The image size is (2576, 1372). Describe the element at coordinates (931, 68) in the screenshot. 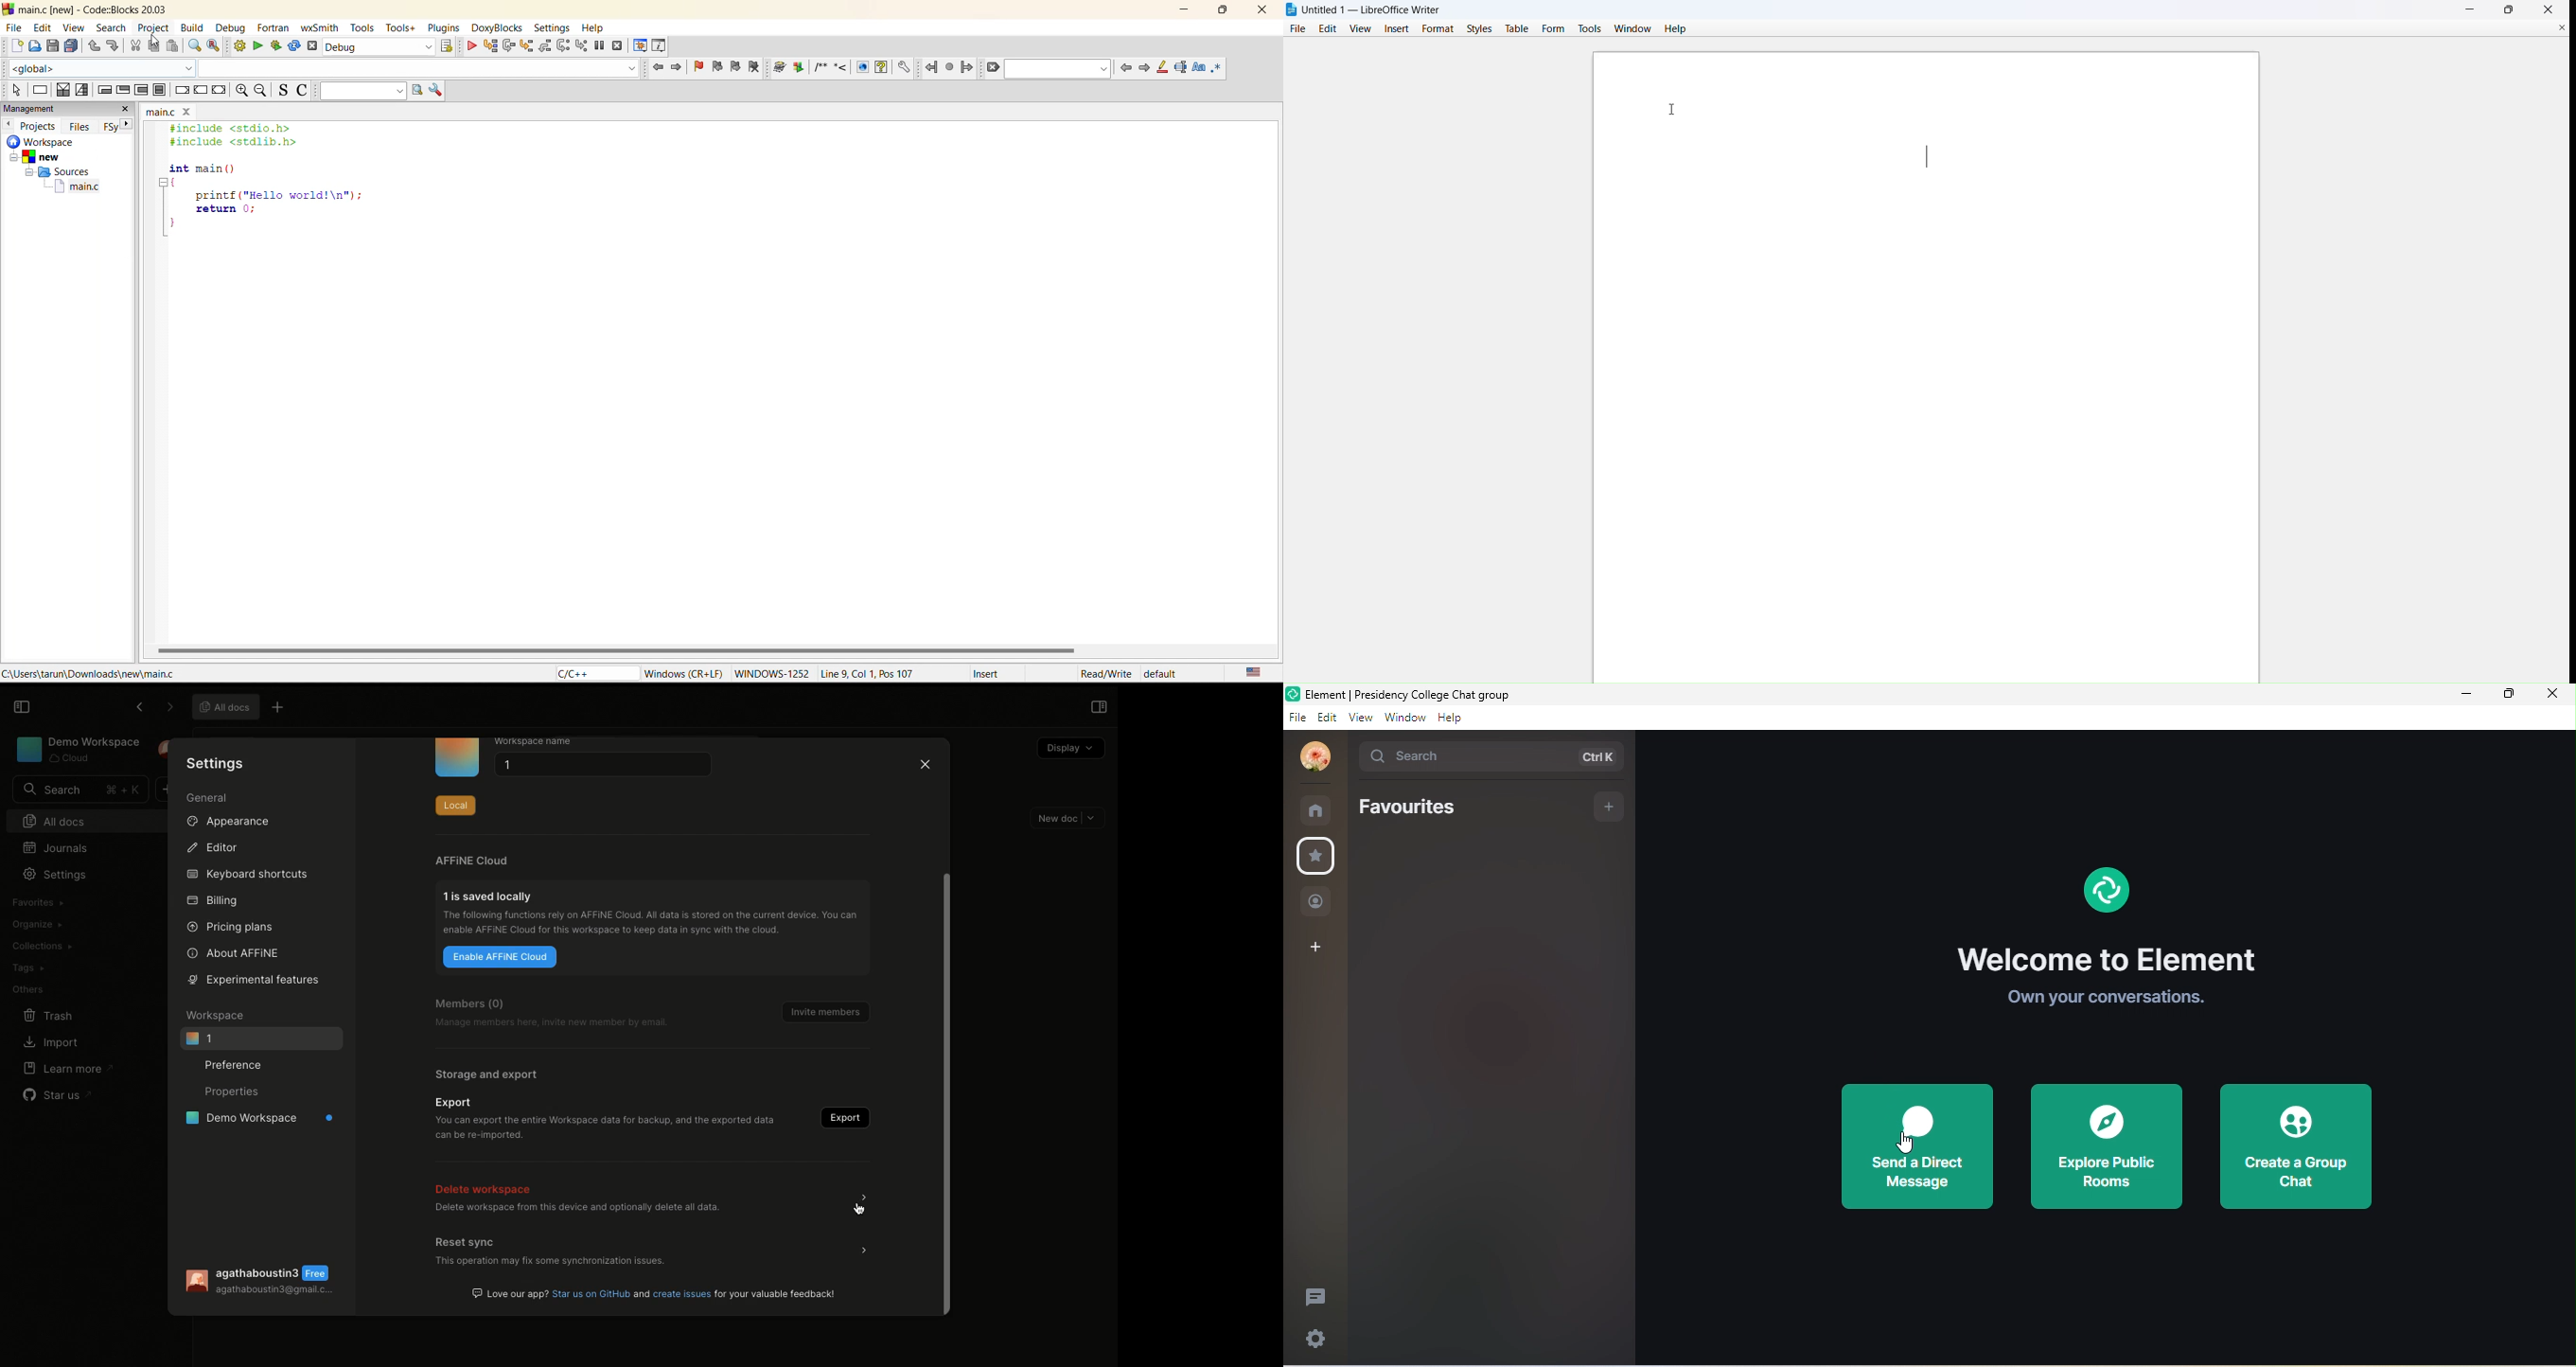

I see `jump back` at that location.